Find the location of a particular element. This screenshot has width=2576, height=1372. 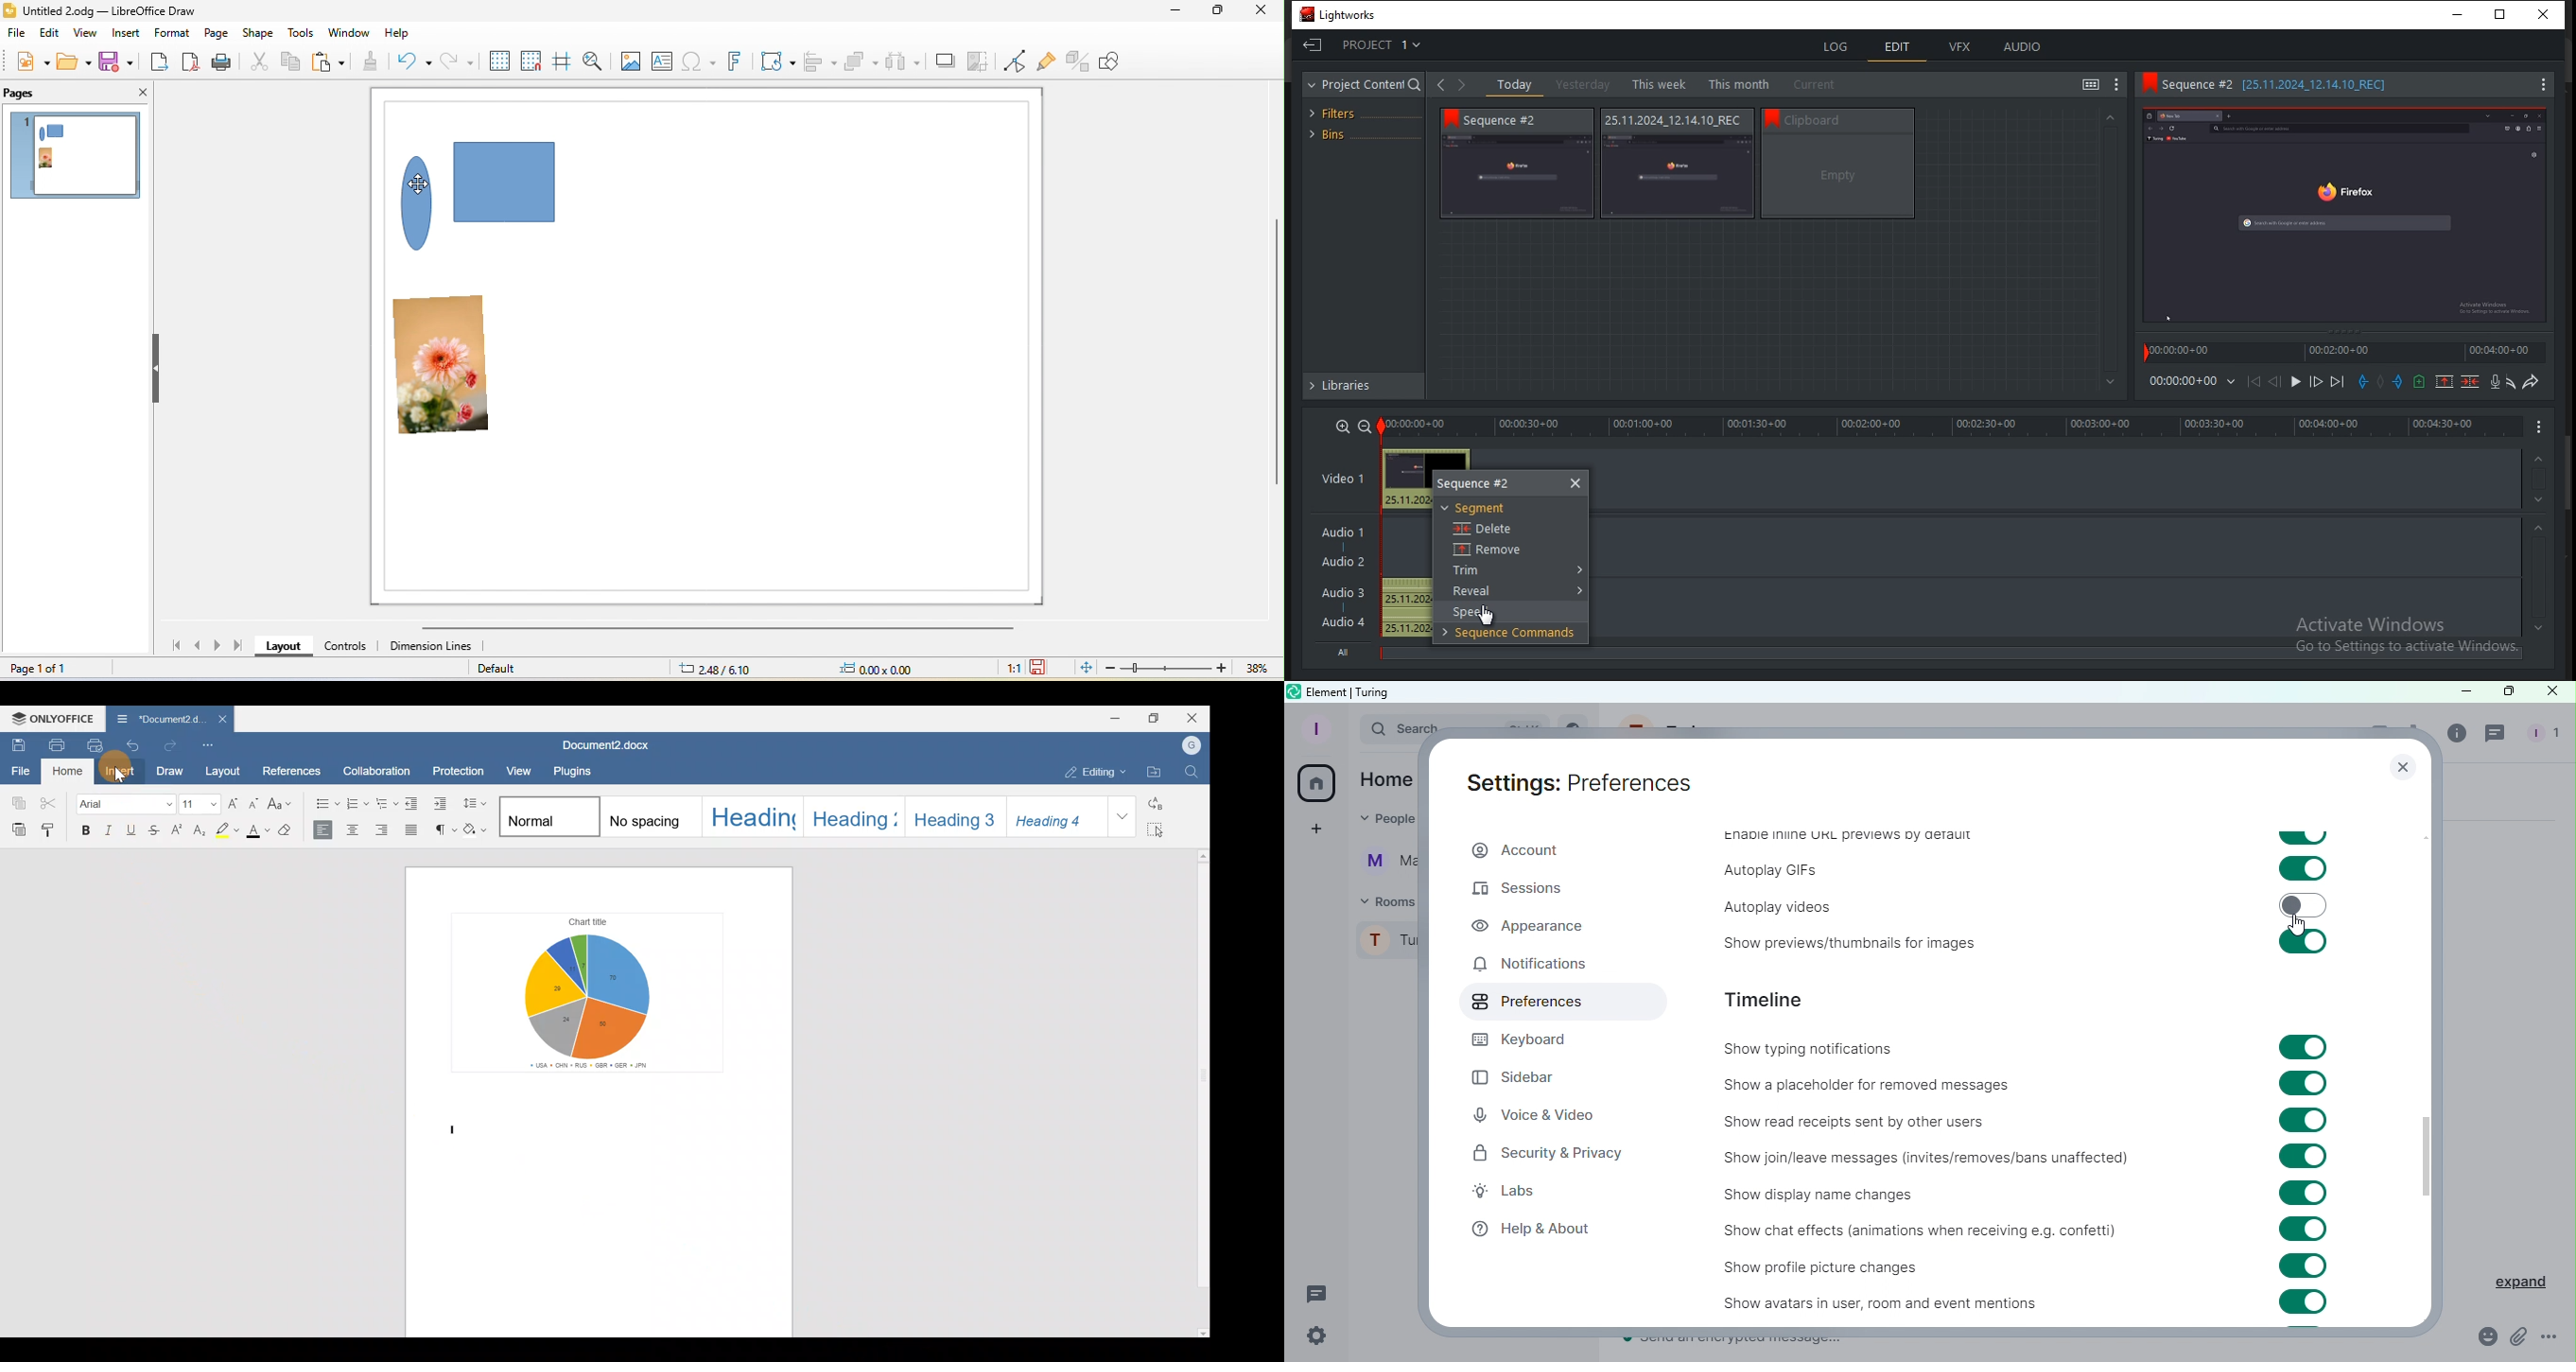

Scroll bar is located at coordinates (1200, 1090).